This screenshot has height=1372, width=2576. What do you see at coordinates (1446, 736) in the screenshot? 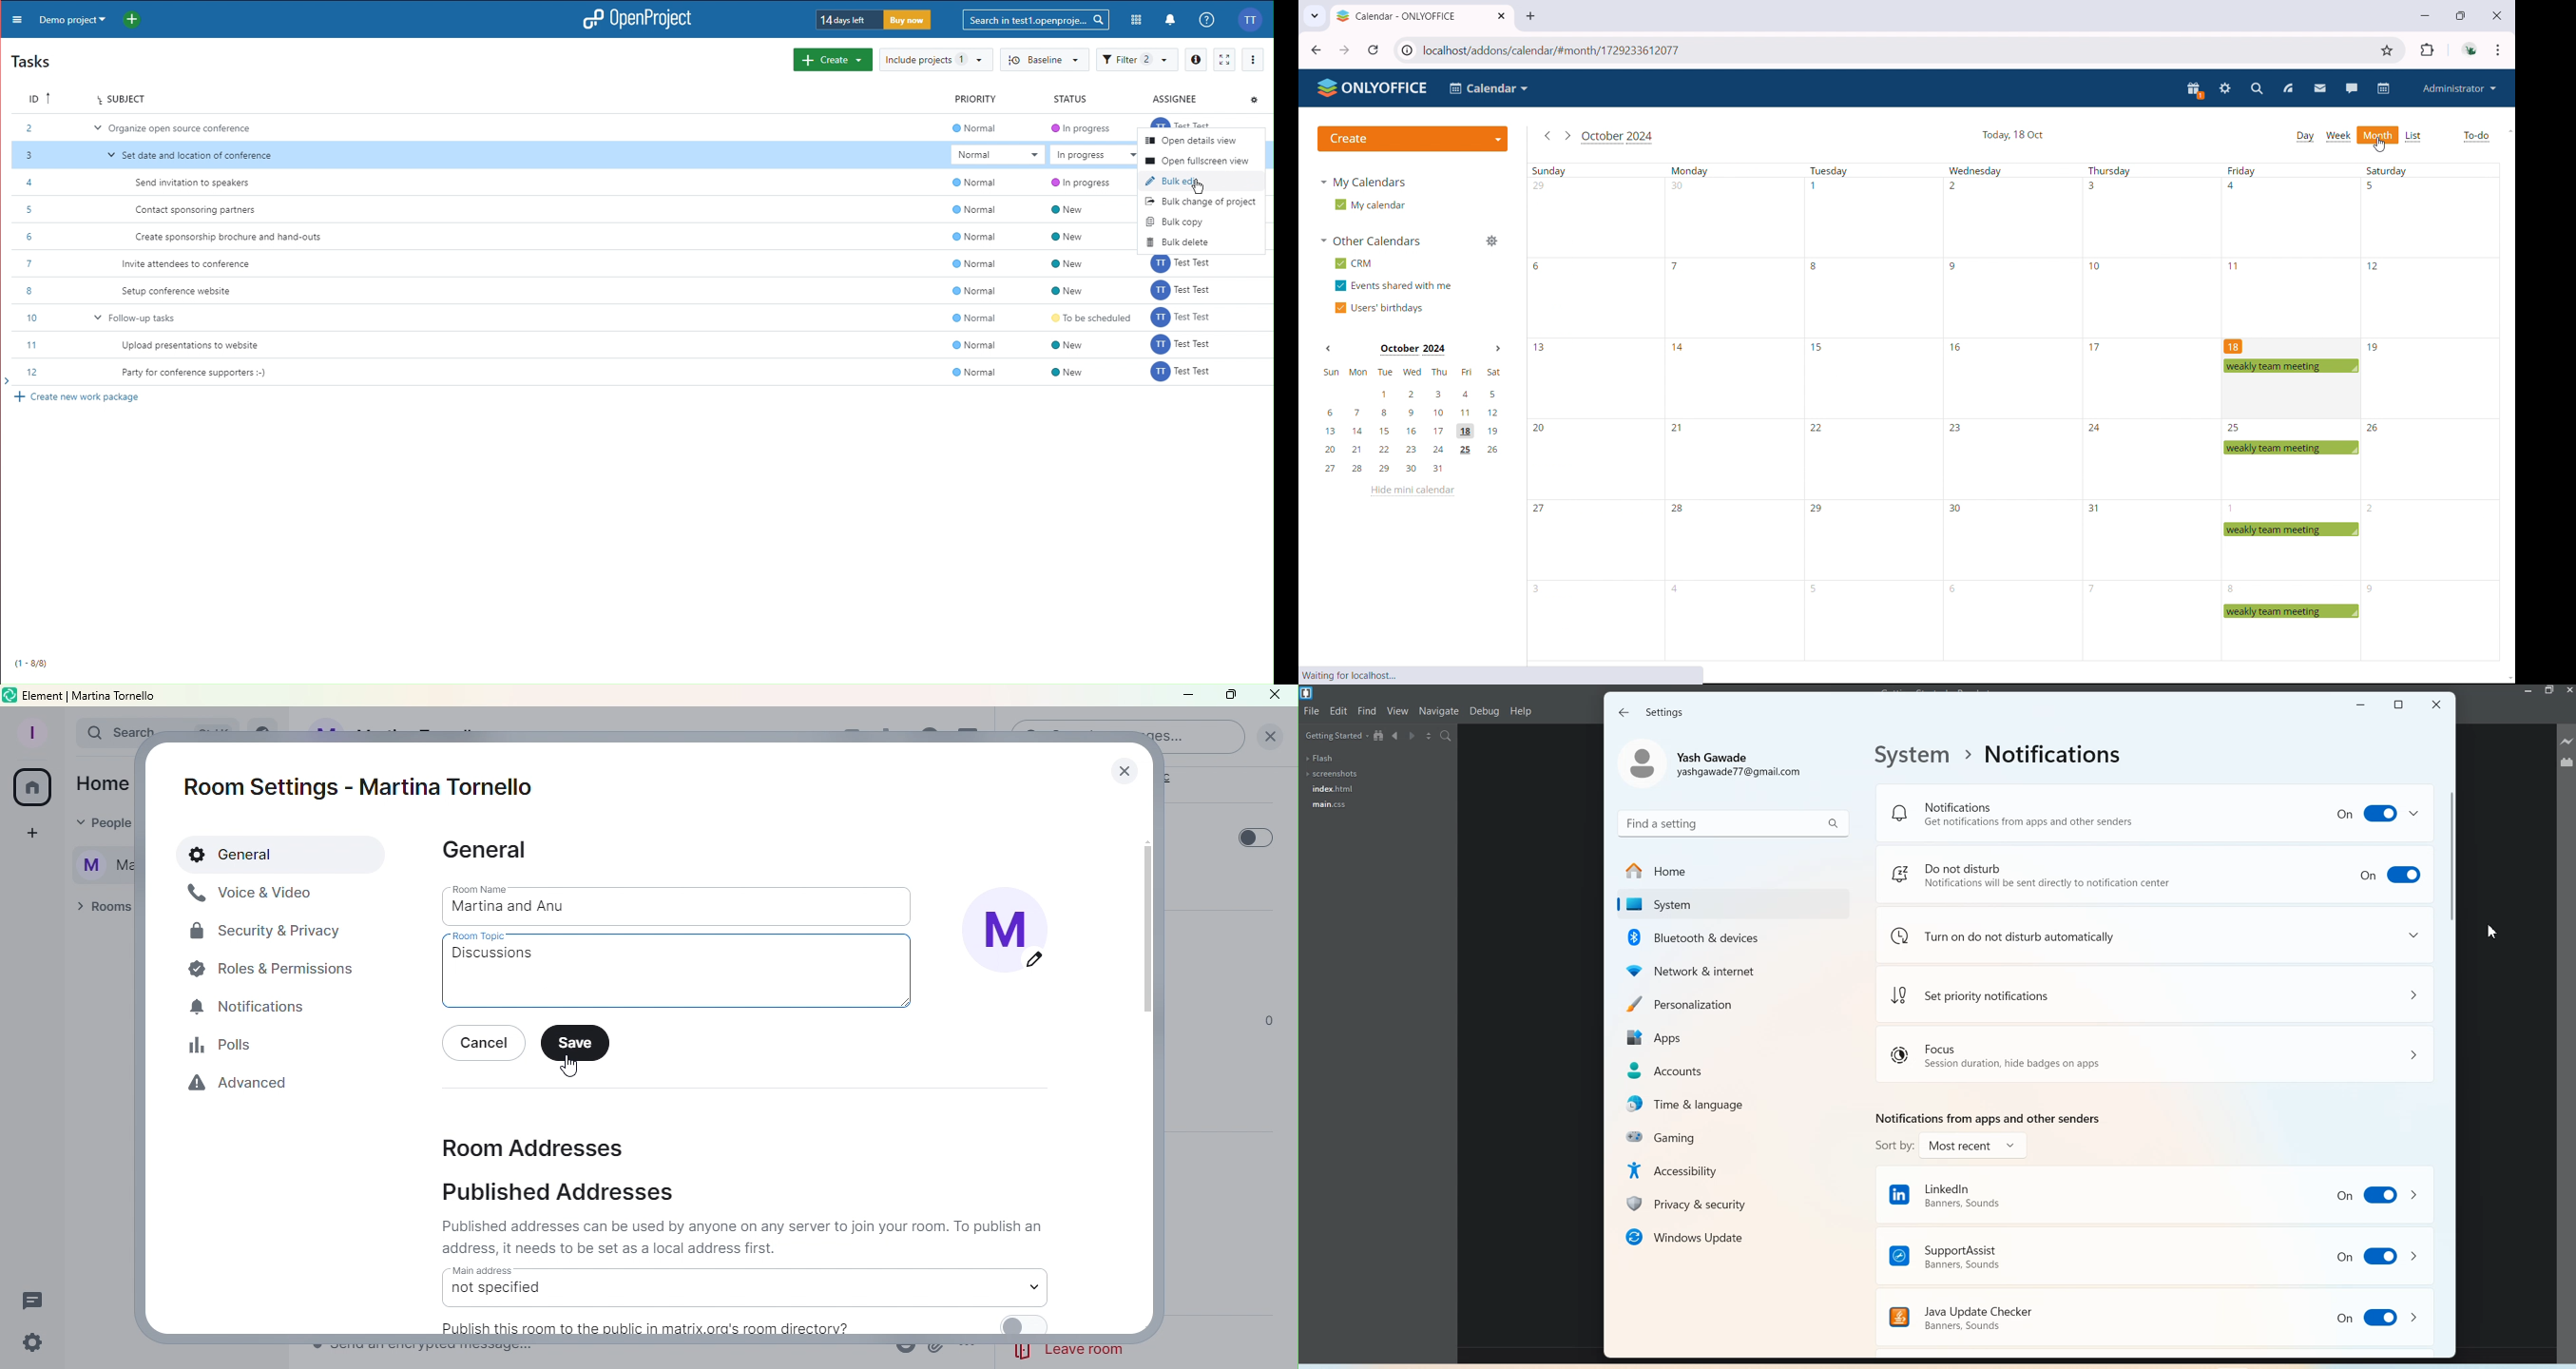
I see `Find in files` at bounding box center [1446, 736].